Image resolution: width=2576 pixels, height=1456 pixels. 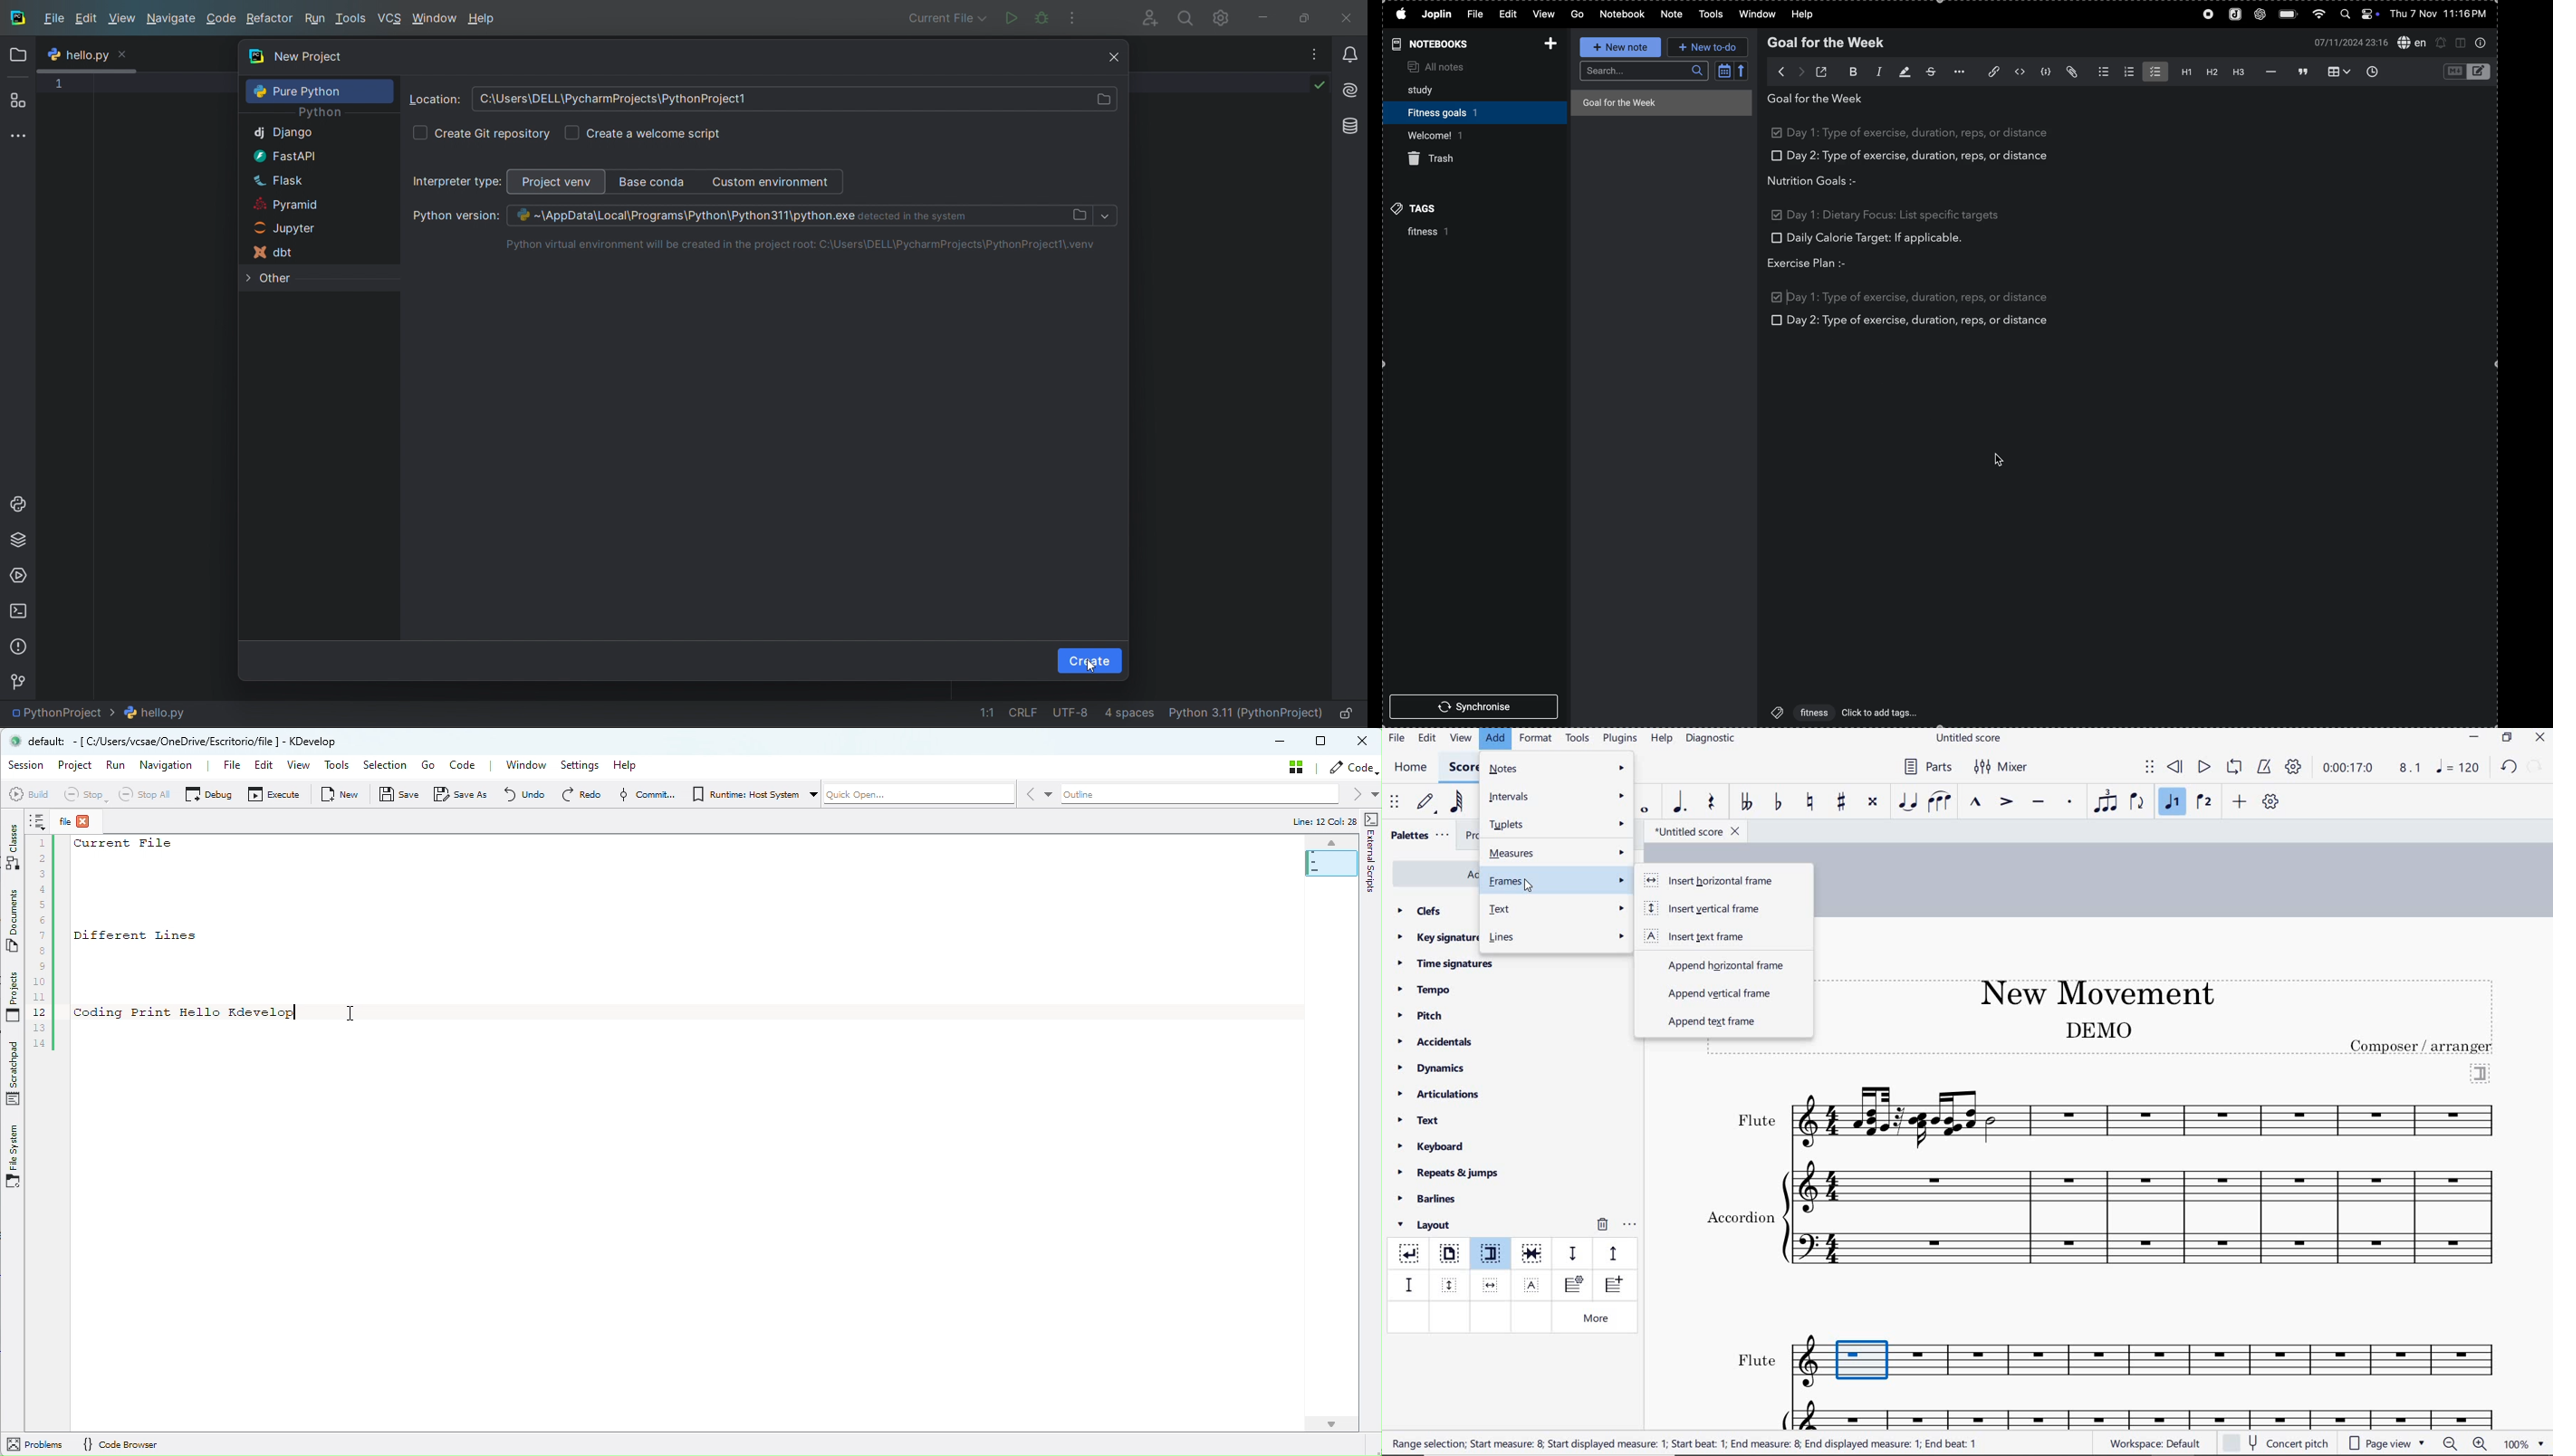 What do you see at coordinates (1470, 135) in the screenshot?
I see `welcome 1` at bounding box center [1470, 135].